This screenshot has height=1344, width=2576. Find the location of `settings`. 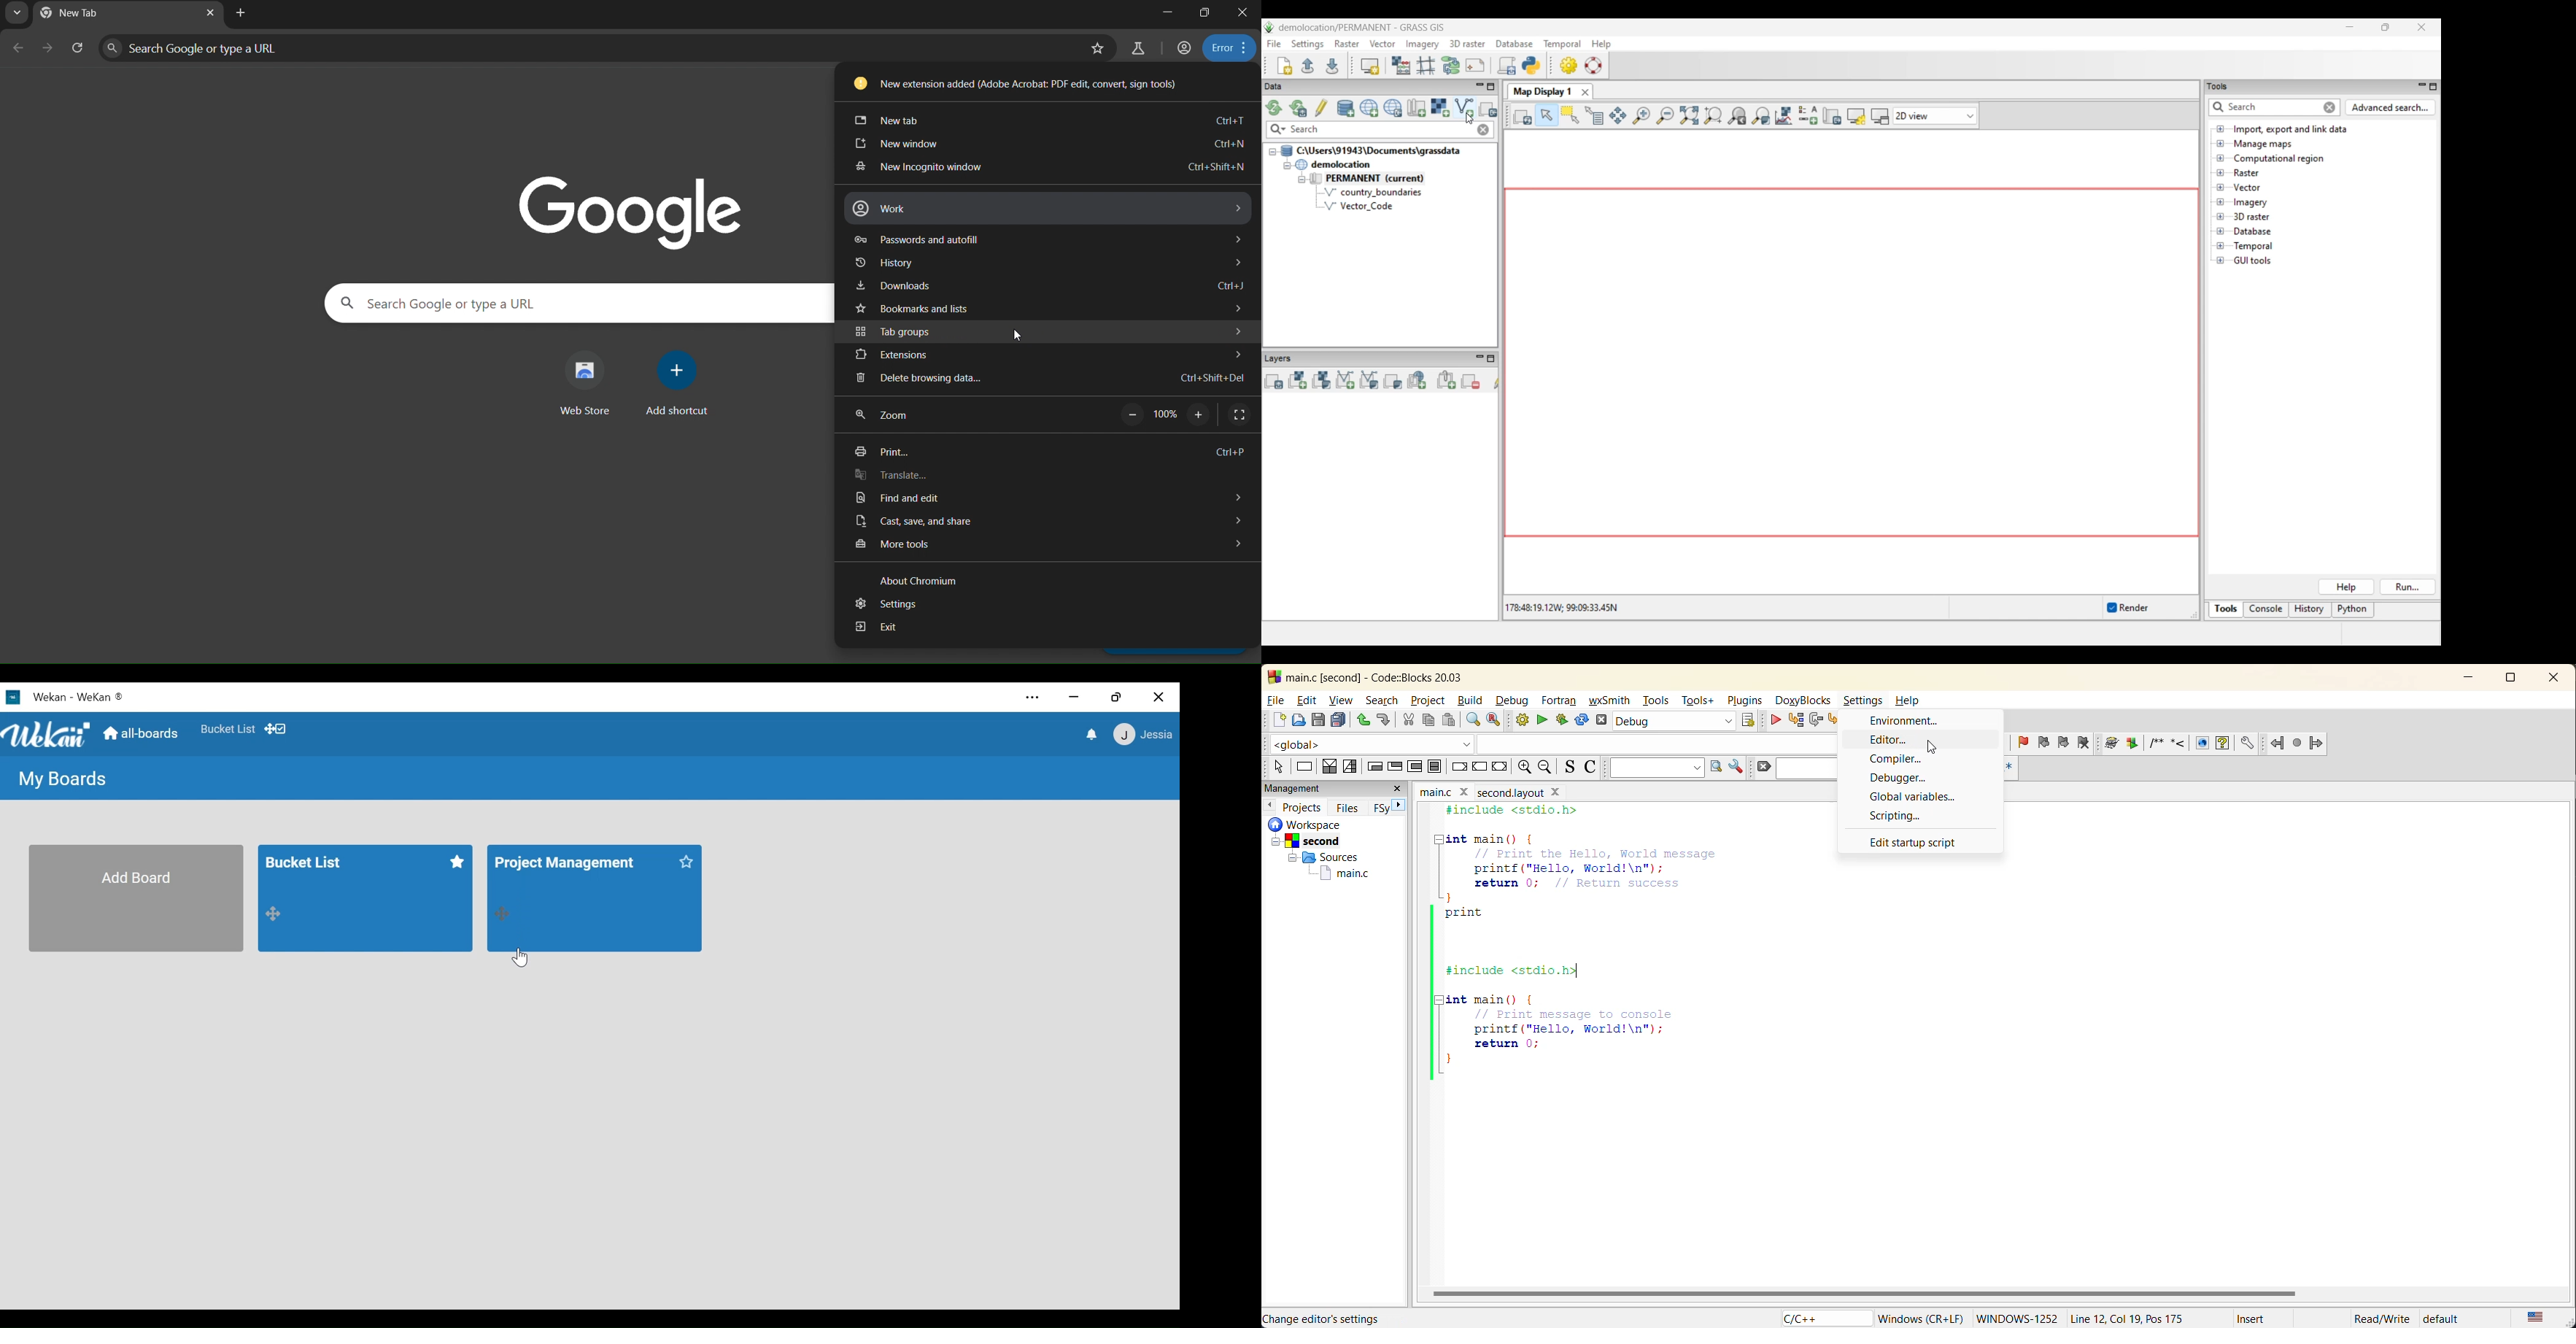

settings is located at coordinates (1050, 604).